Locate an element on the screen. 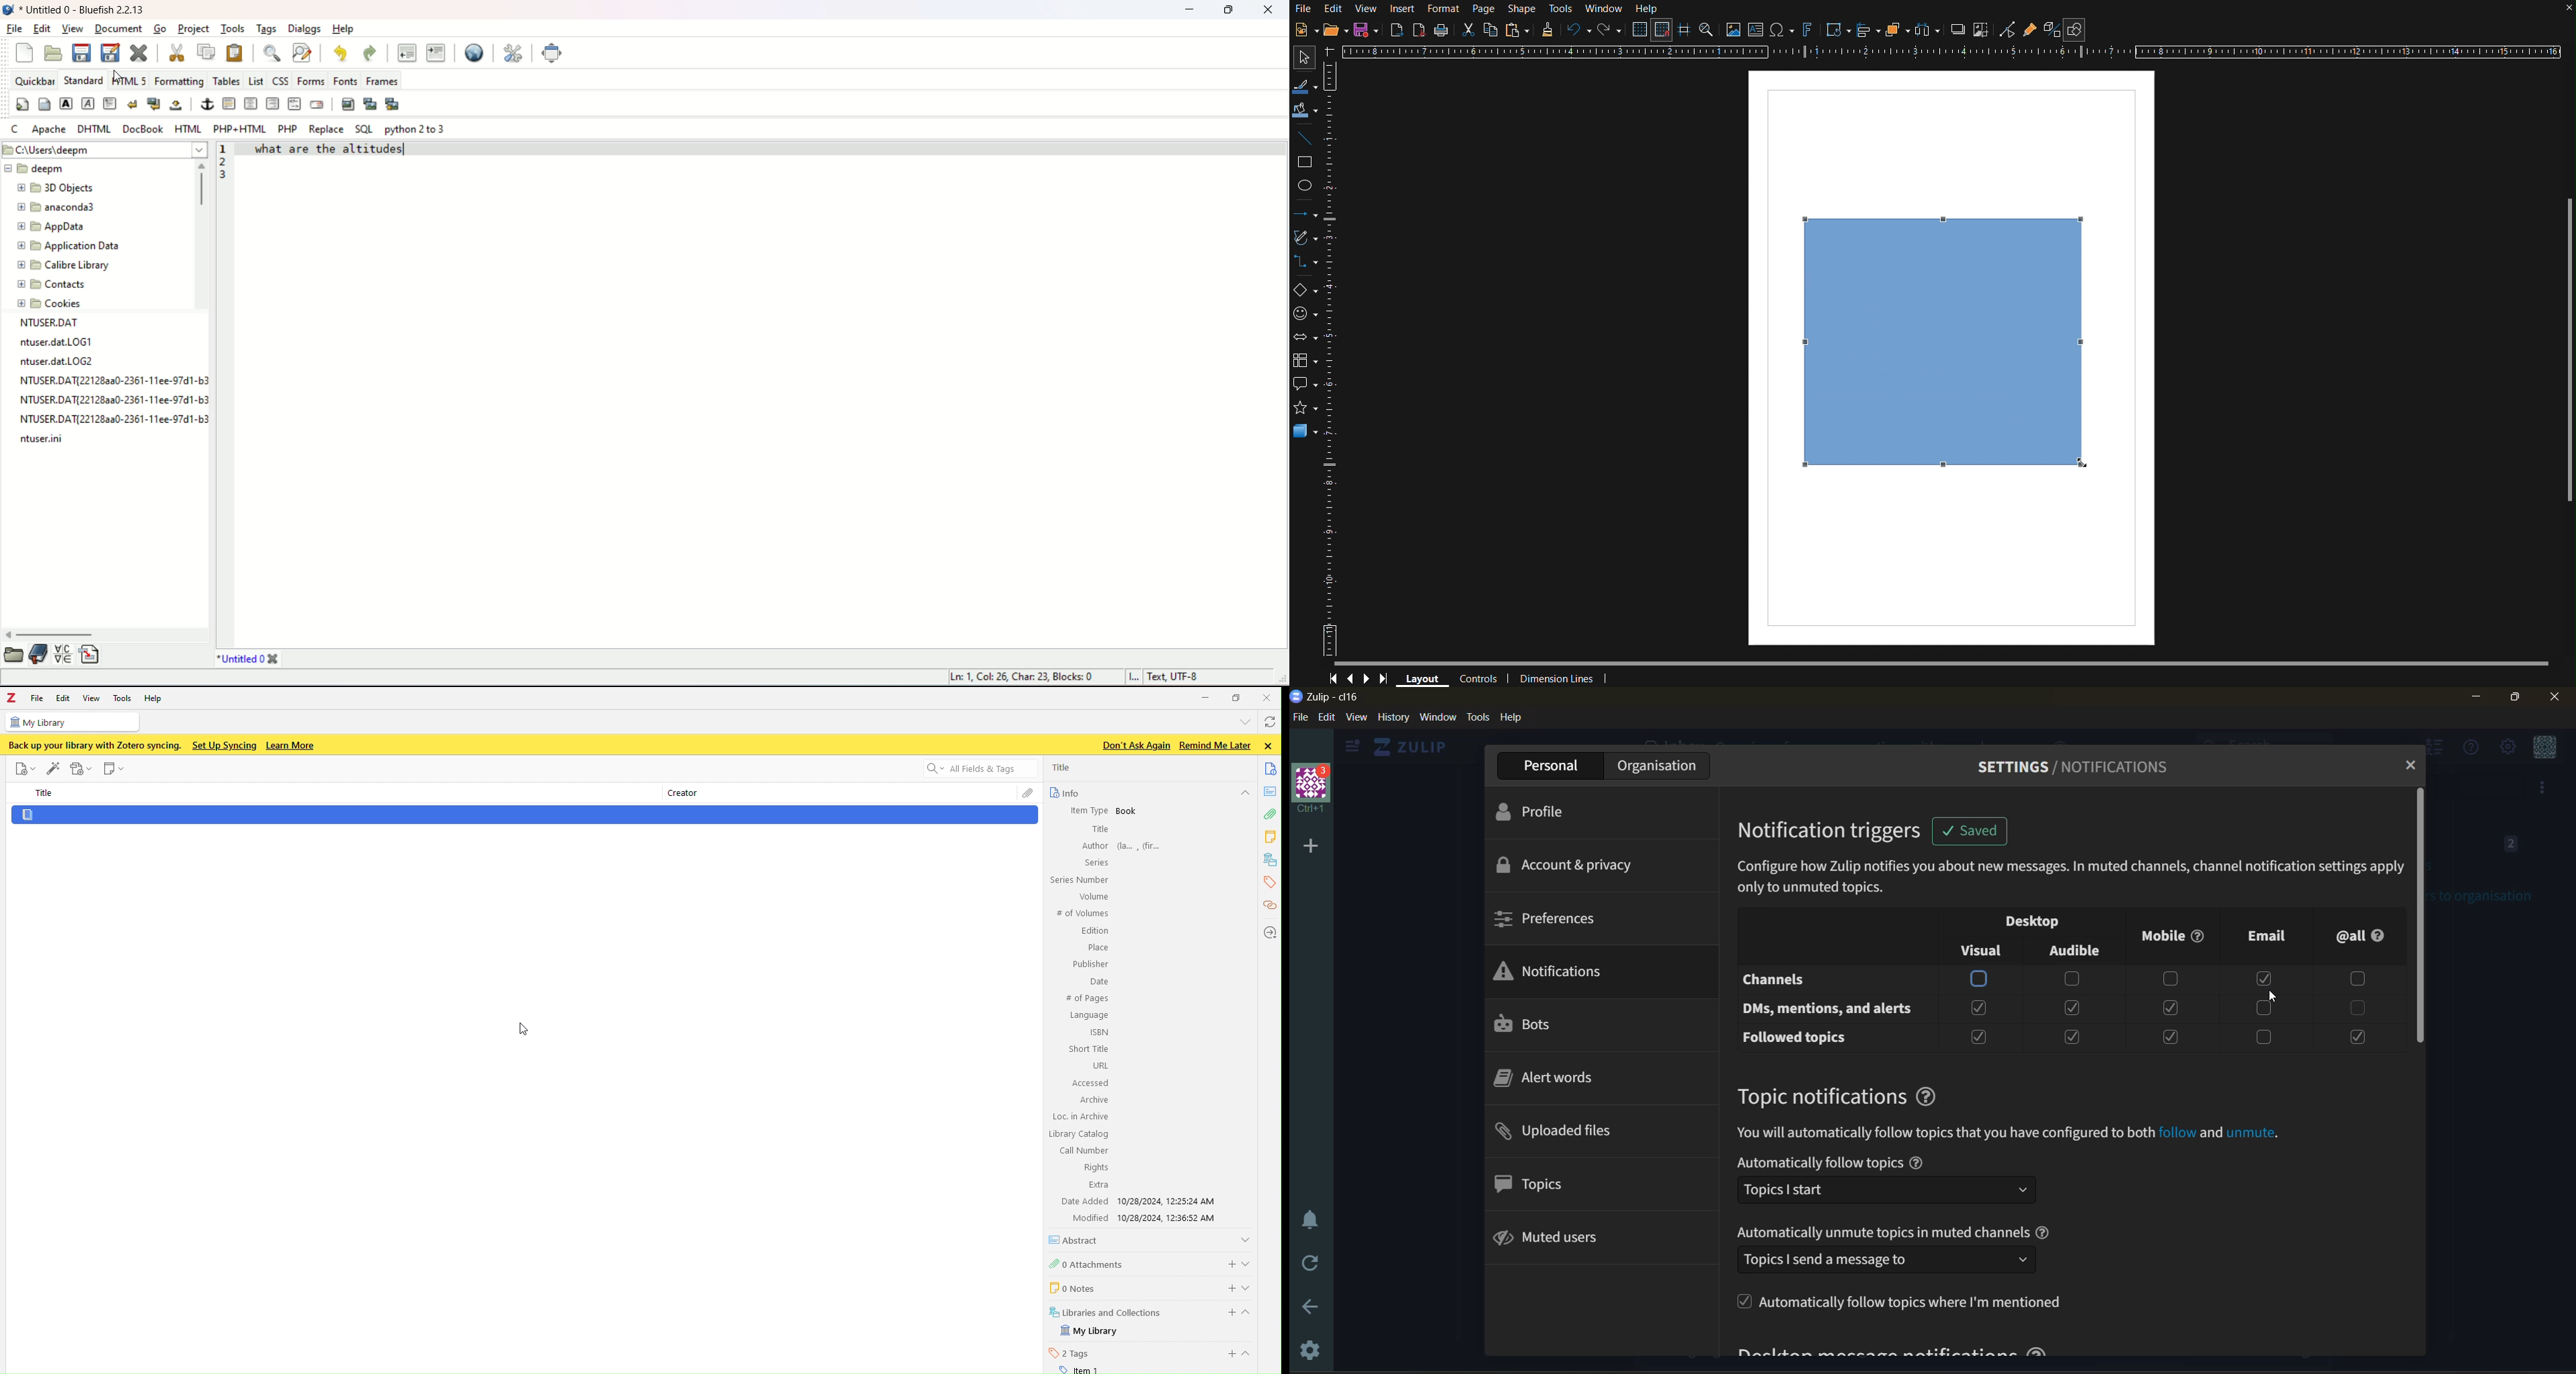 This screenshot has height=1400, width=2576. Previous Page is located at coordinates (1350, 679).